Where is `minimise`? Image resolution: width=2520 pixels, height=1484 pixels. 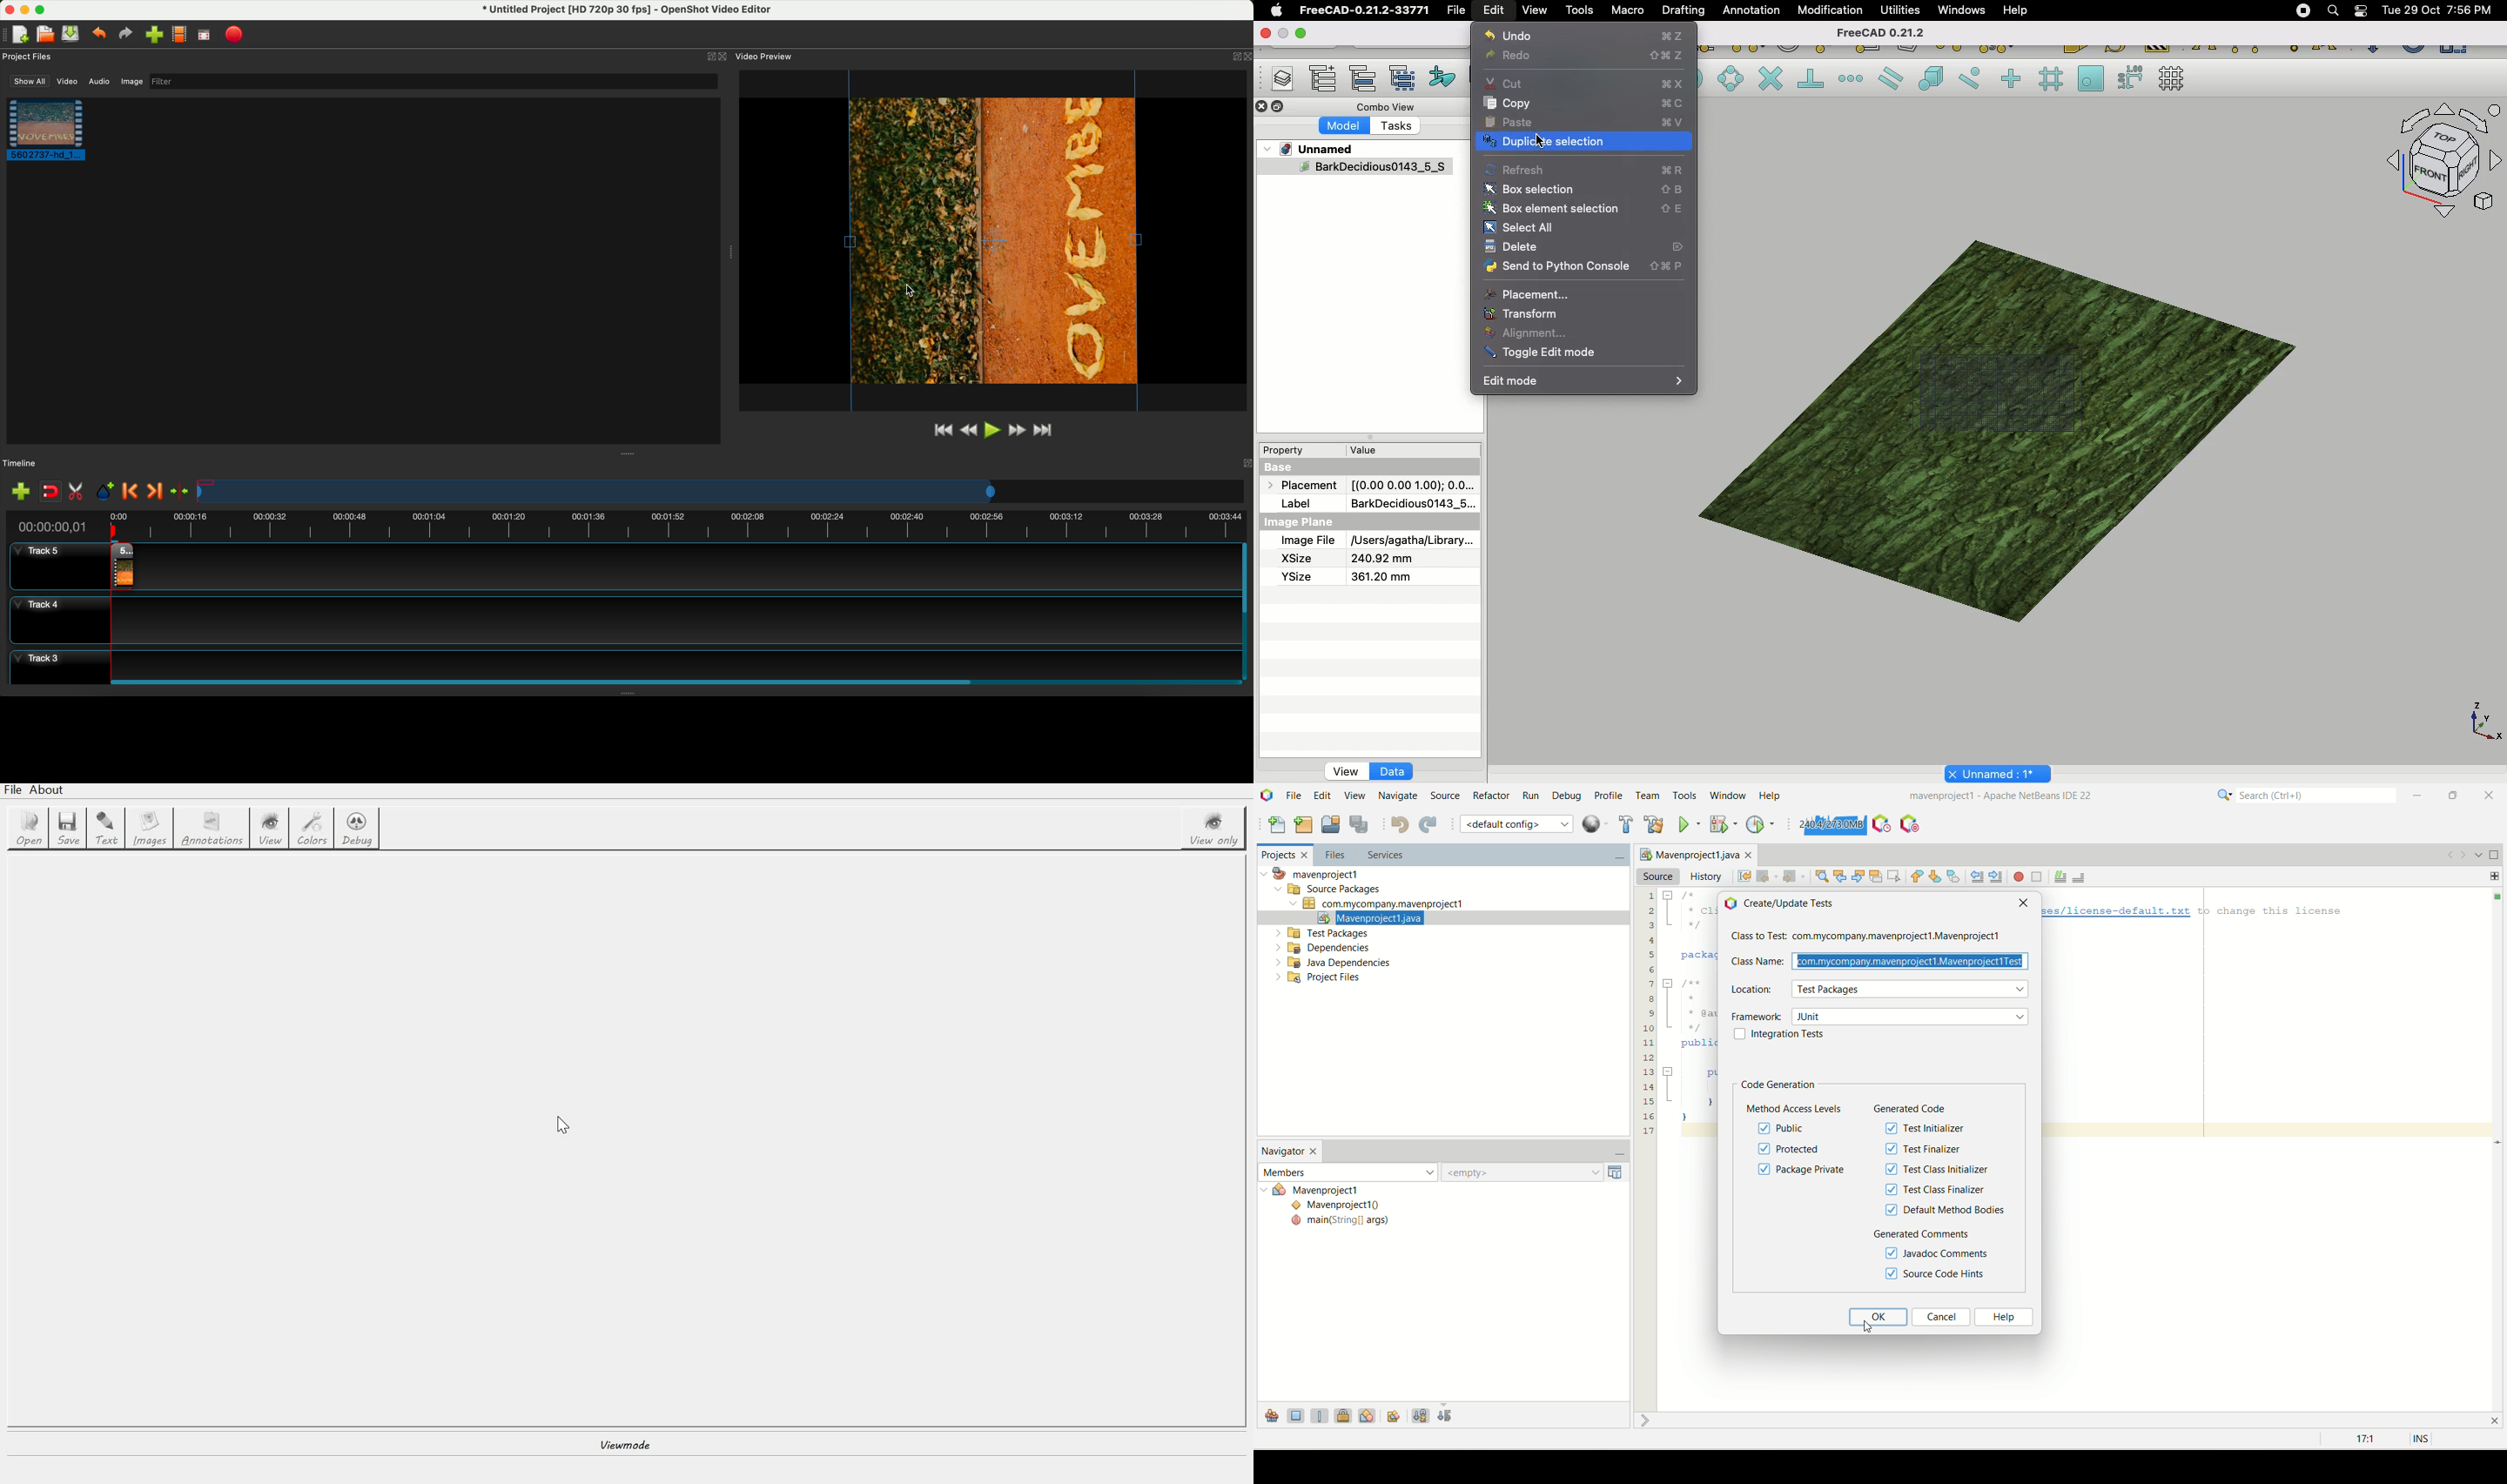
minimise is located at coordinates (1283, 32).